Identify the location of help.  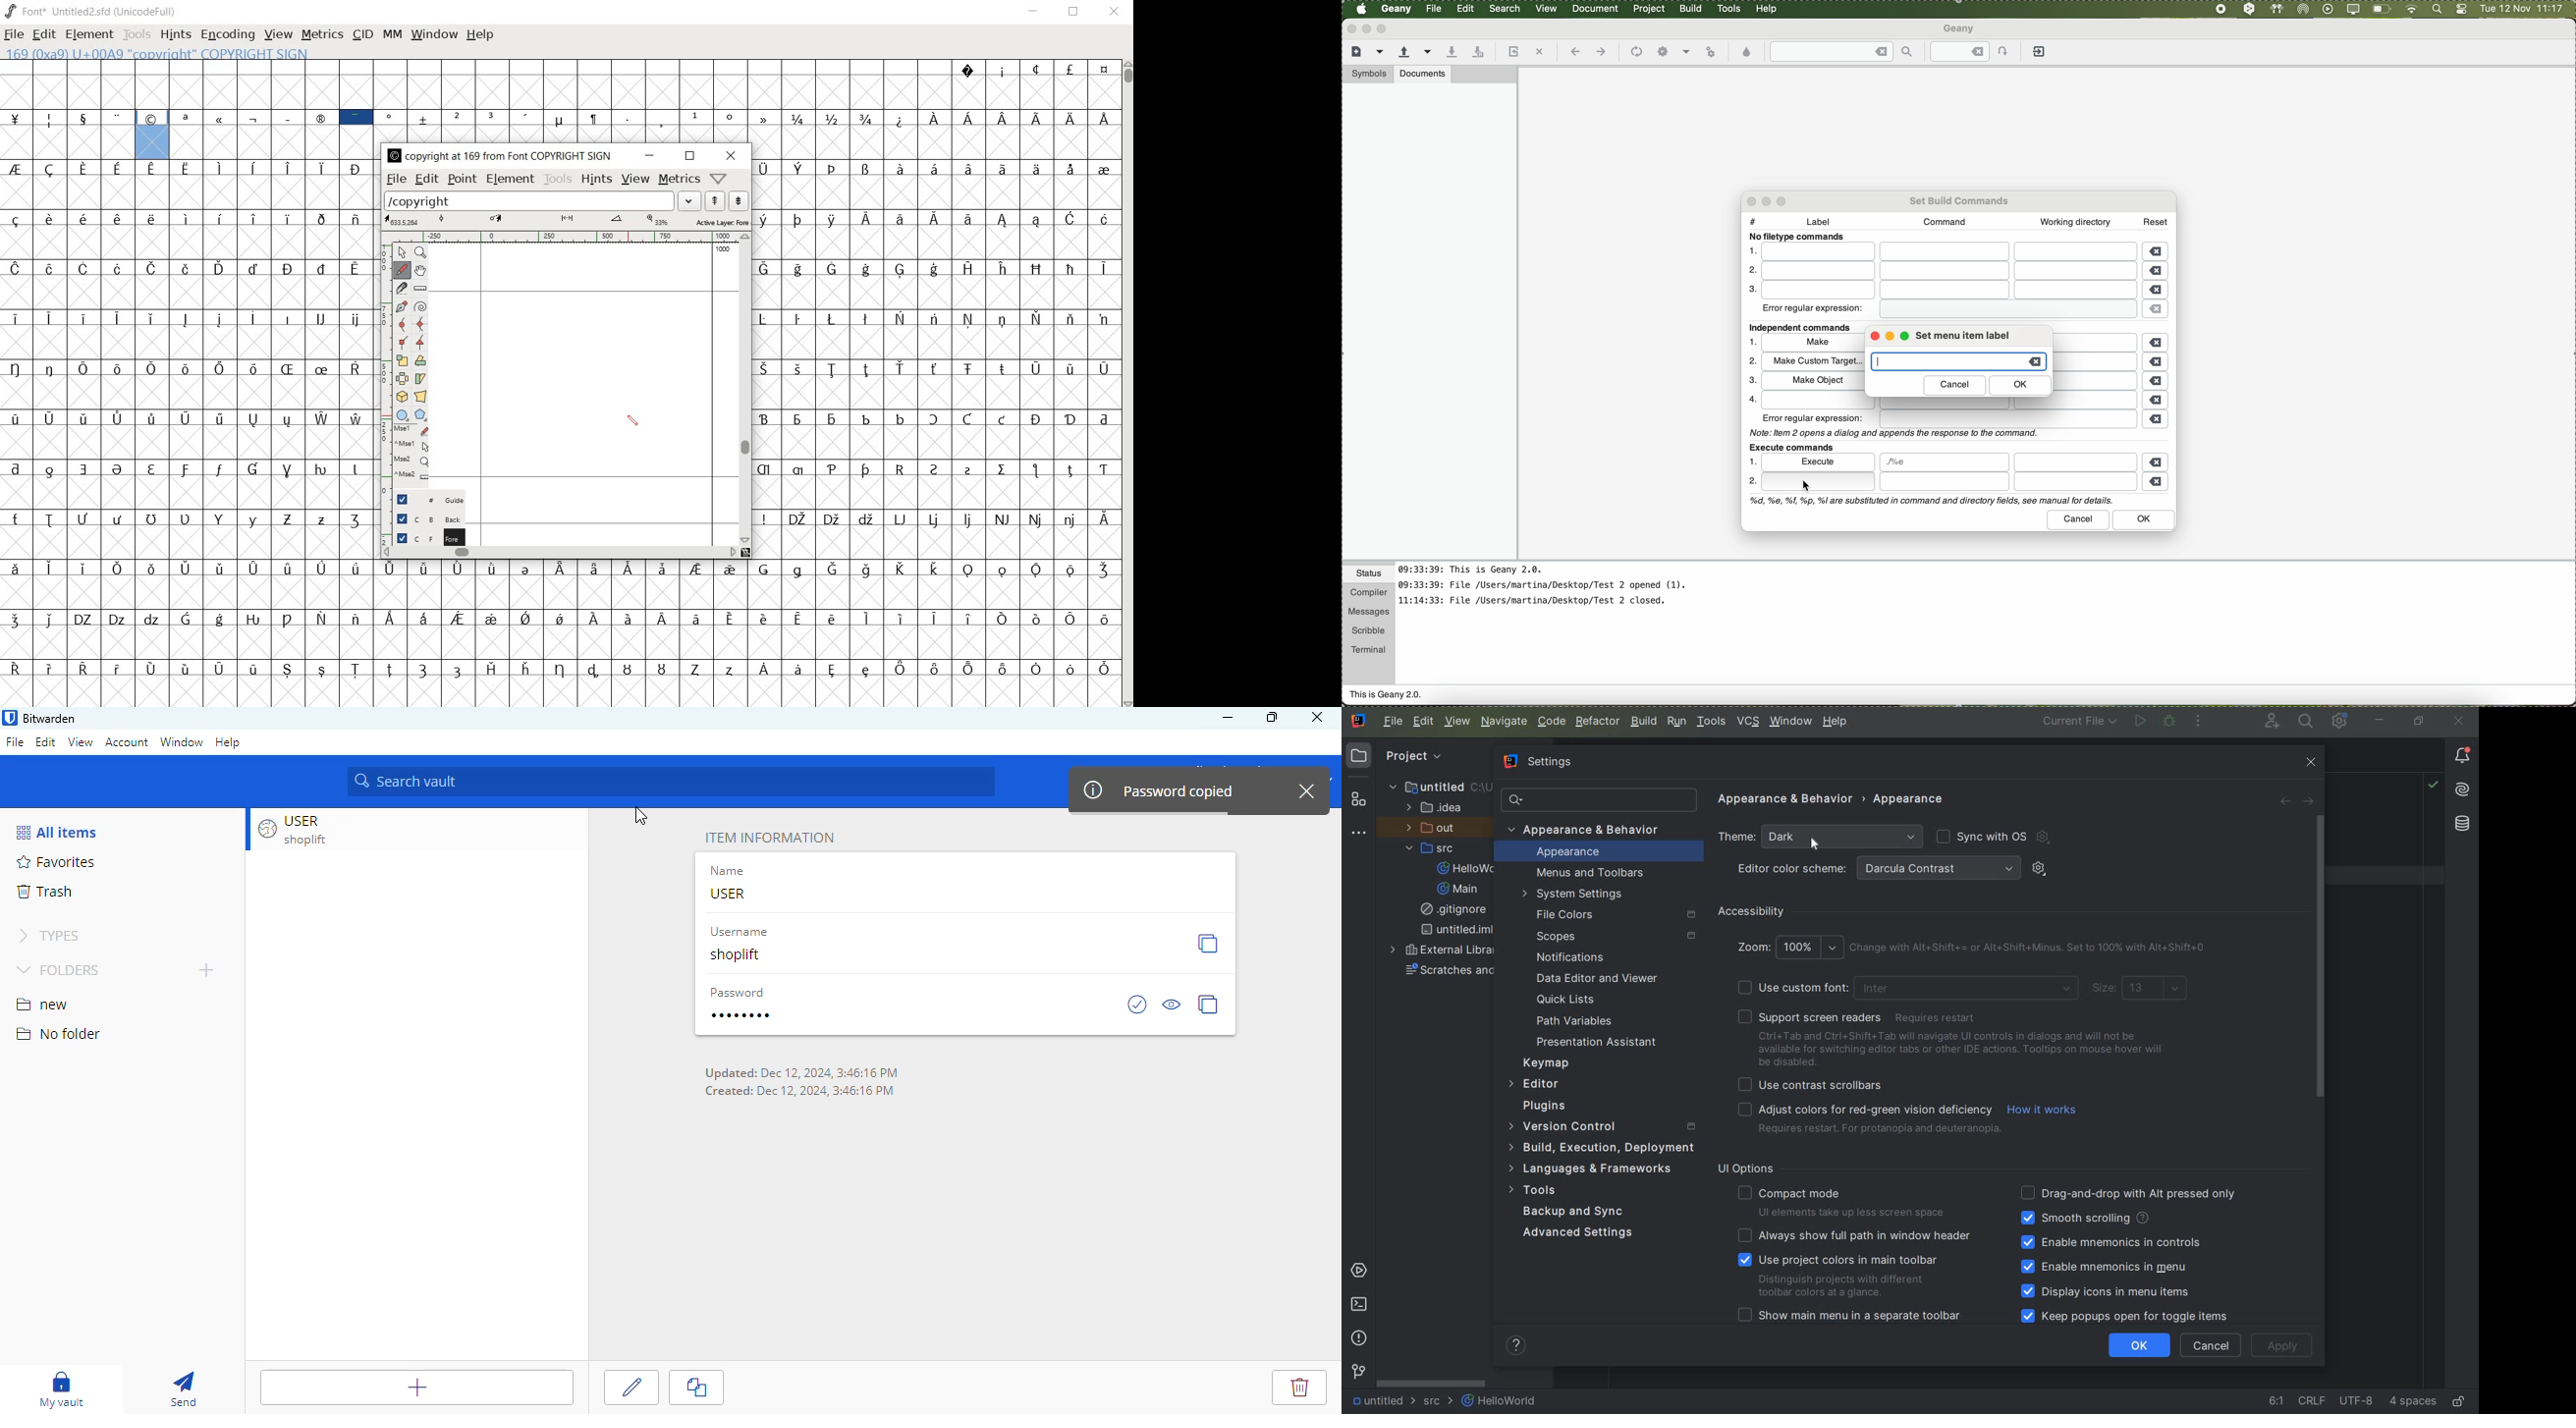
(229, 743).